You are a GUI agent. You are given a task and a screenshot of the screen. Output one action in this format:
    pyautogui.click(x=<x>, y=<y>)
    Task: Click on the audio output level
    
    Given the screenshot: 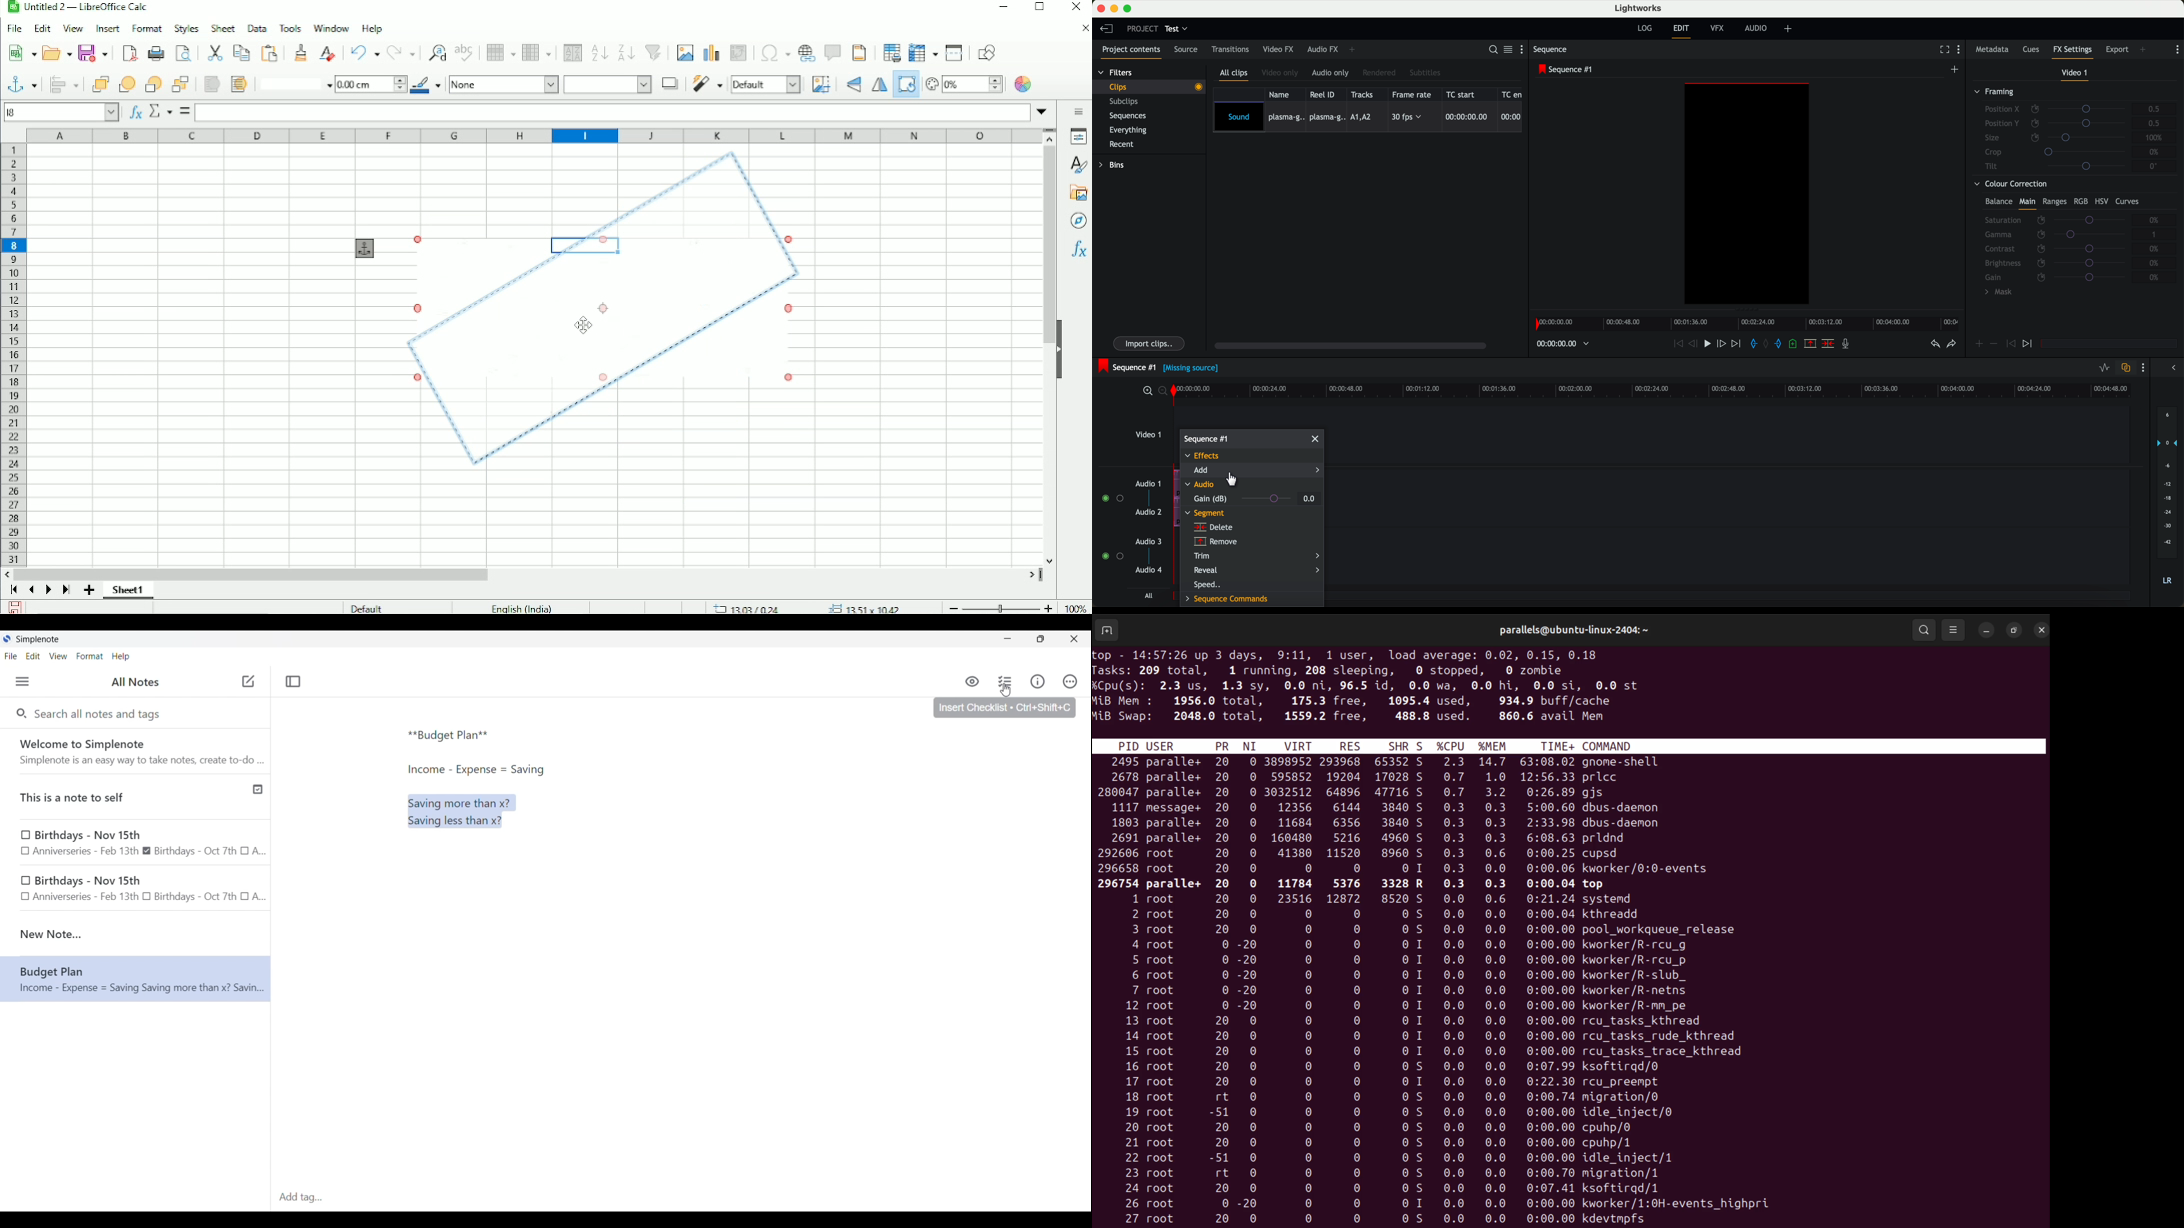 What is the action you would take?
    pyautogui.click(x=2168, y=501)
    